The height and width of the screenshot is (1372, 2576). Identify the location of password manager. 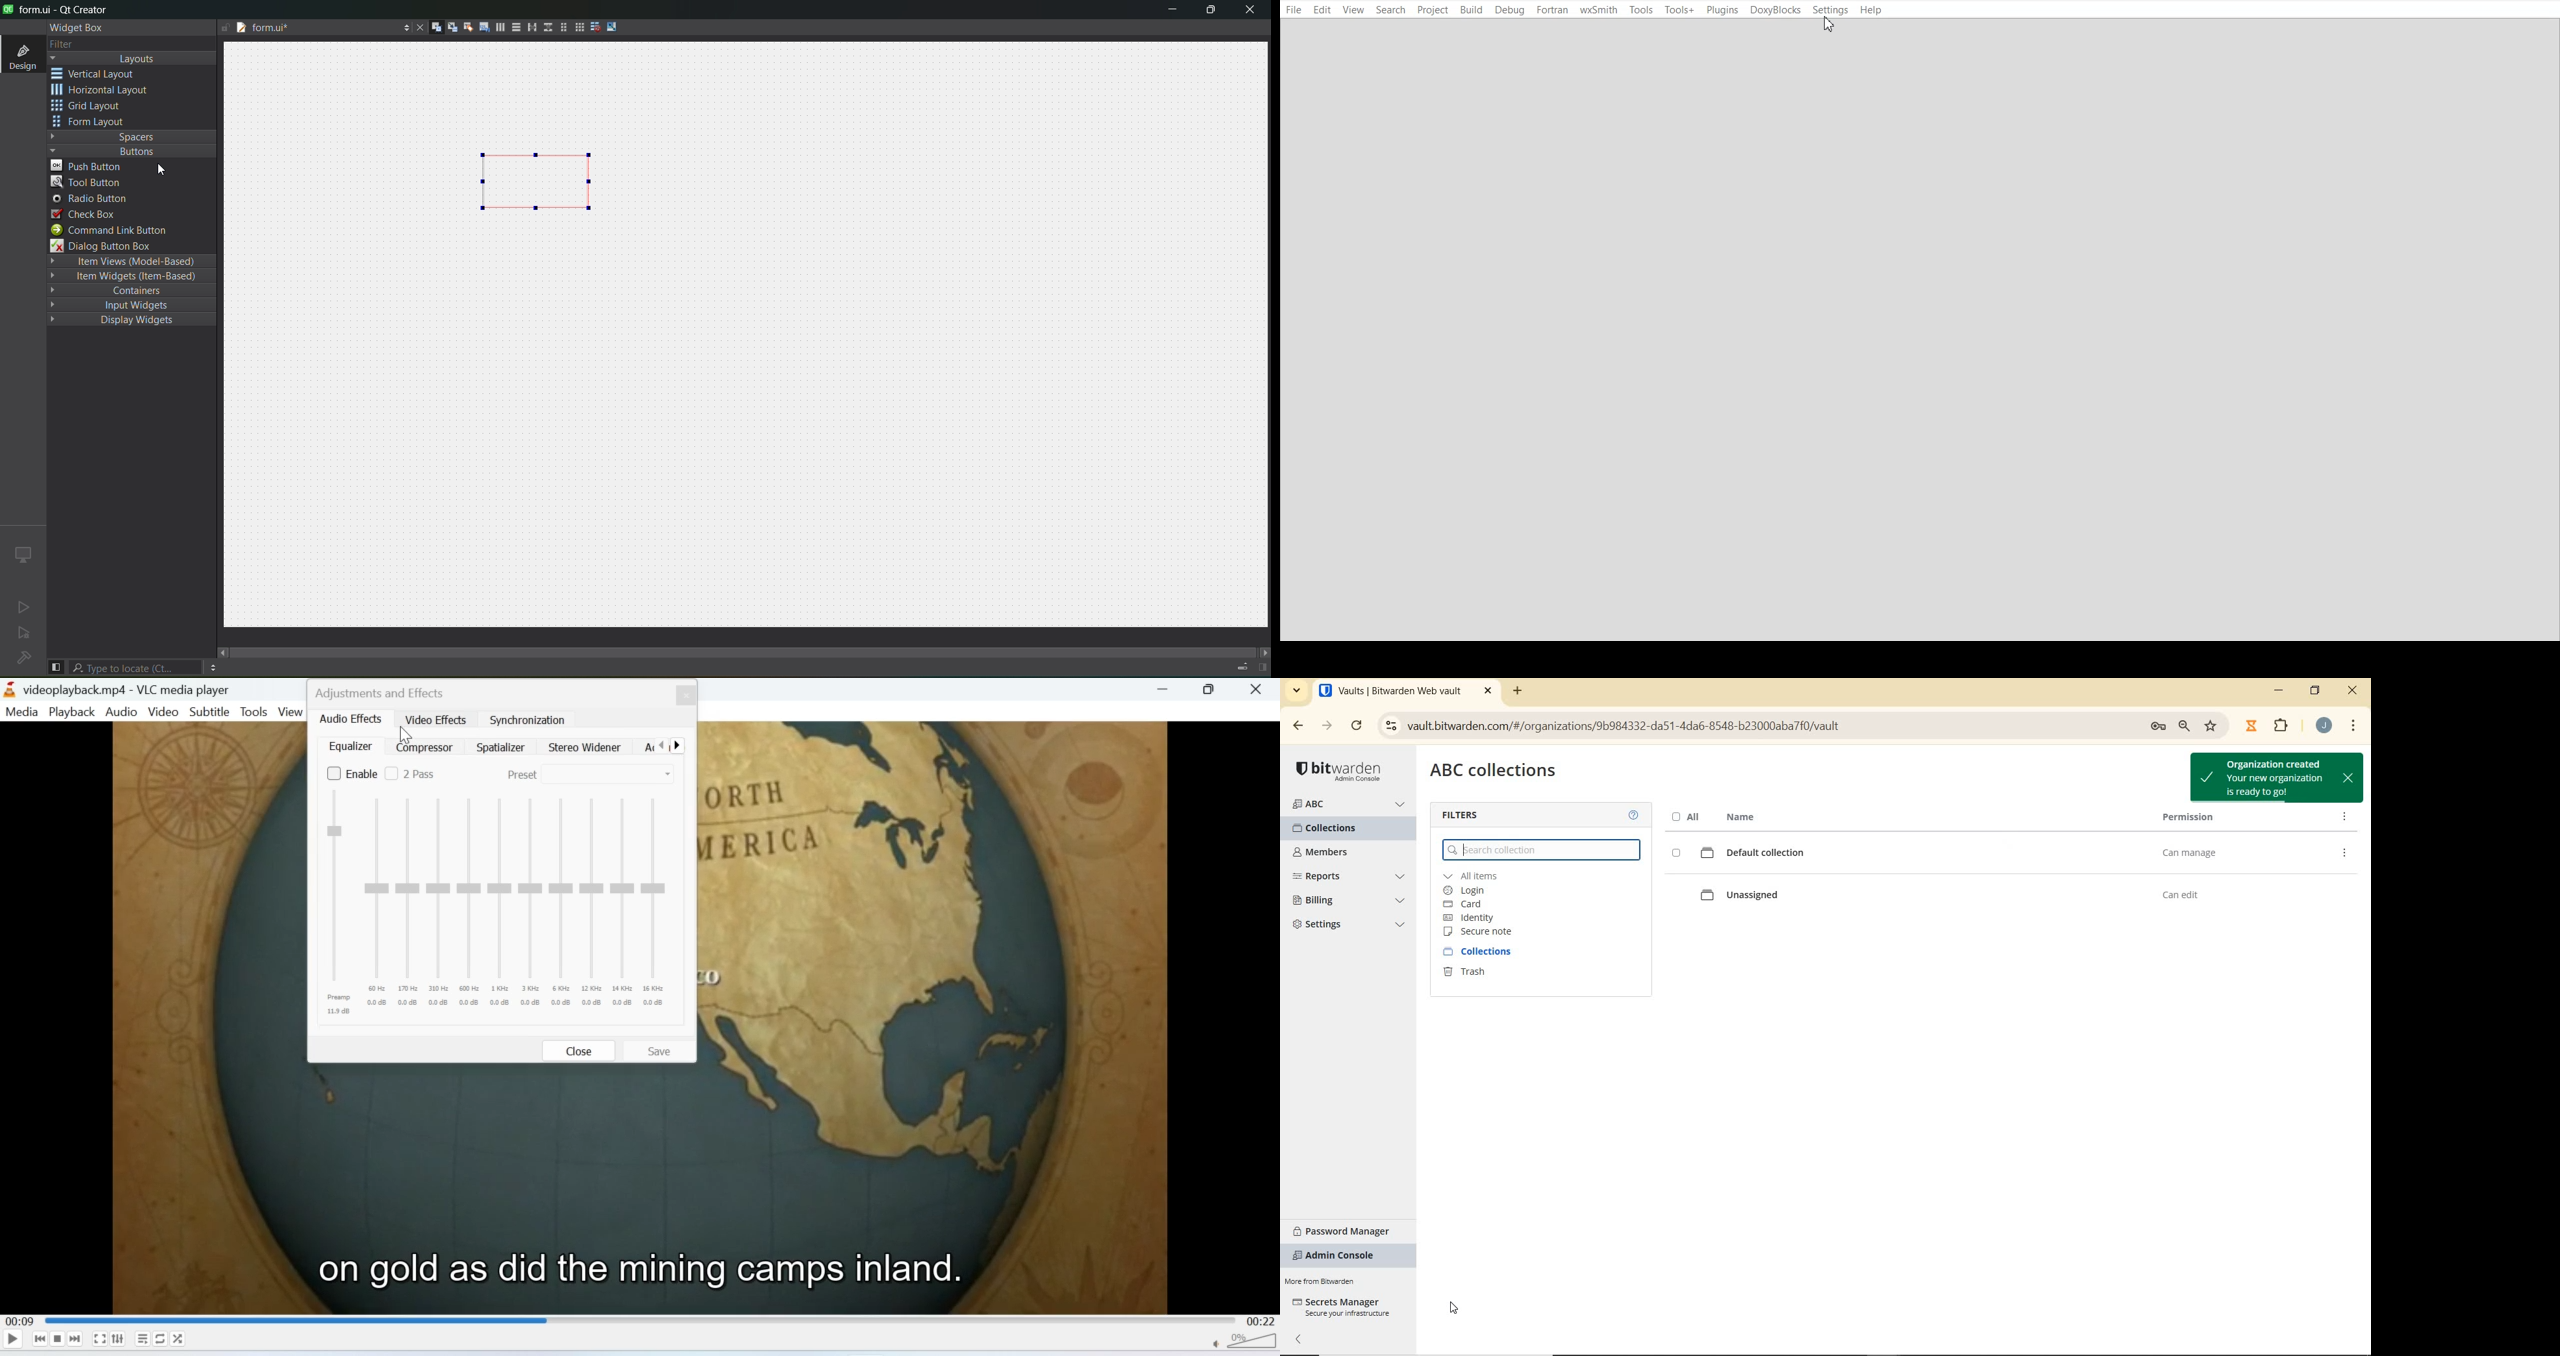
(1353, 1232).